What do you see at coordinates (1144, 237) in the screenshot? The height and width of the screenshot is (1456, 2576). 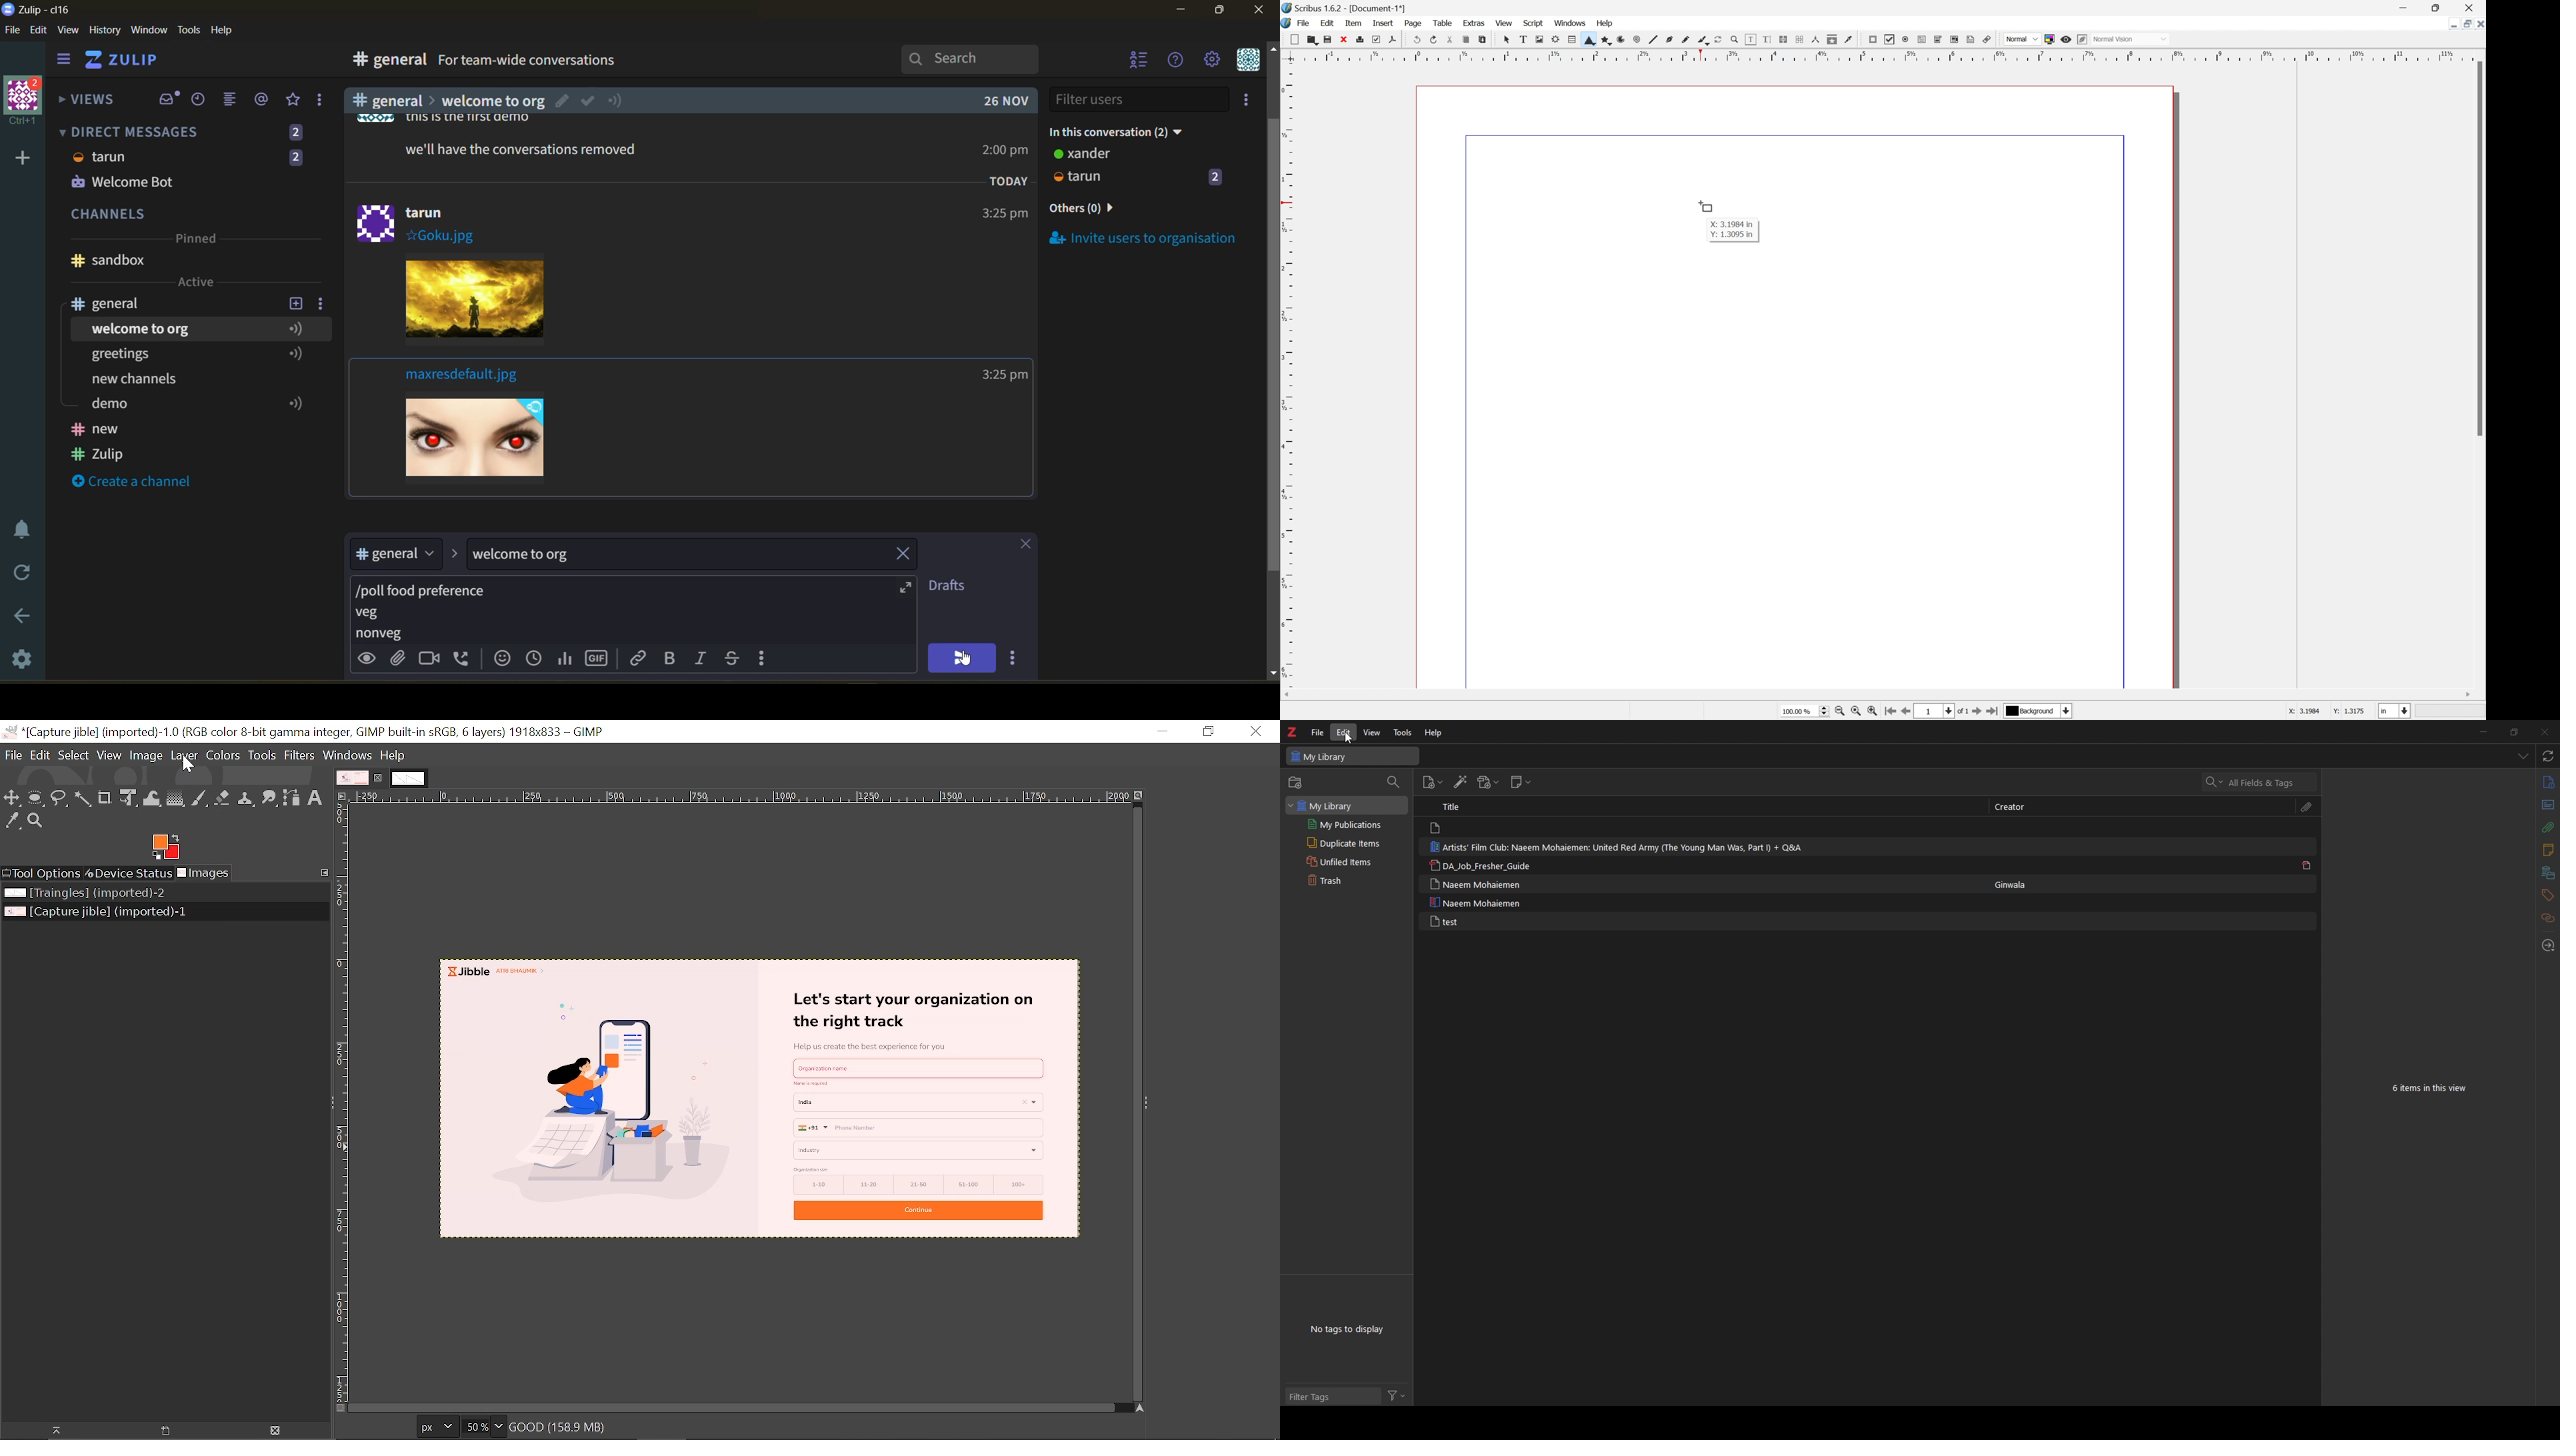 I see `invite users to organisation` at bounding box center [1144, 237].